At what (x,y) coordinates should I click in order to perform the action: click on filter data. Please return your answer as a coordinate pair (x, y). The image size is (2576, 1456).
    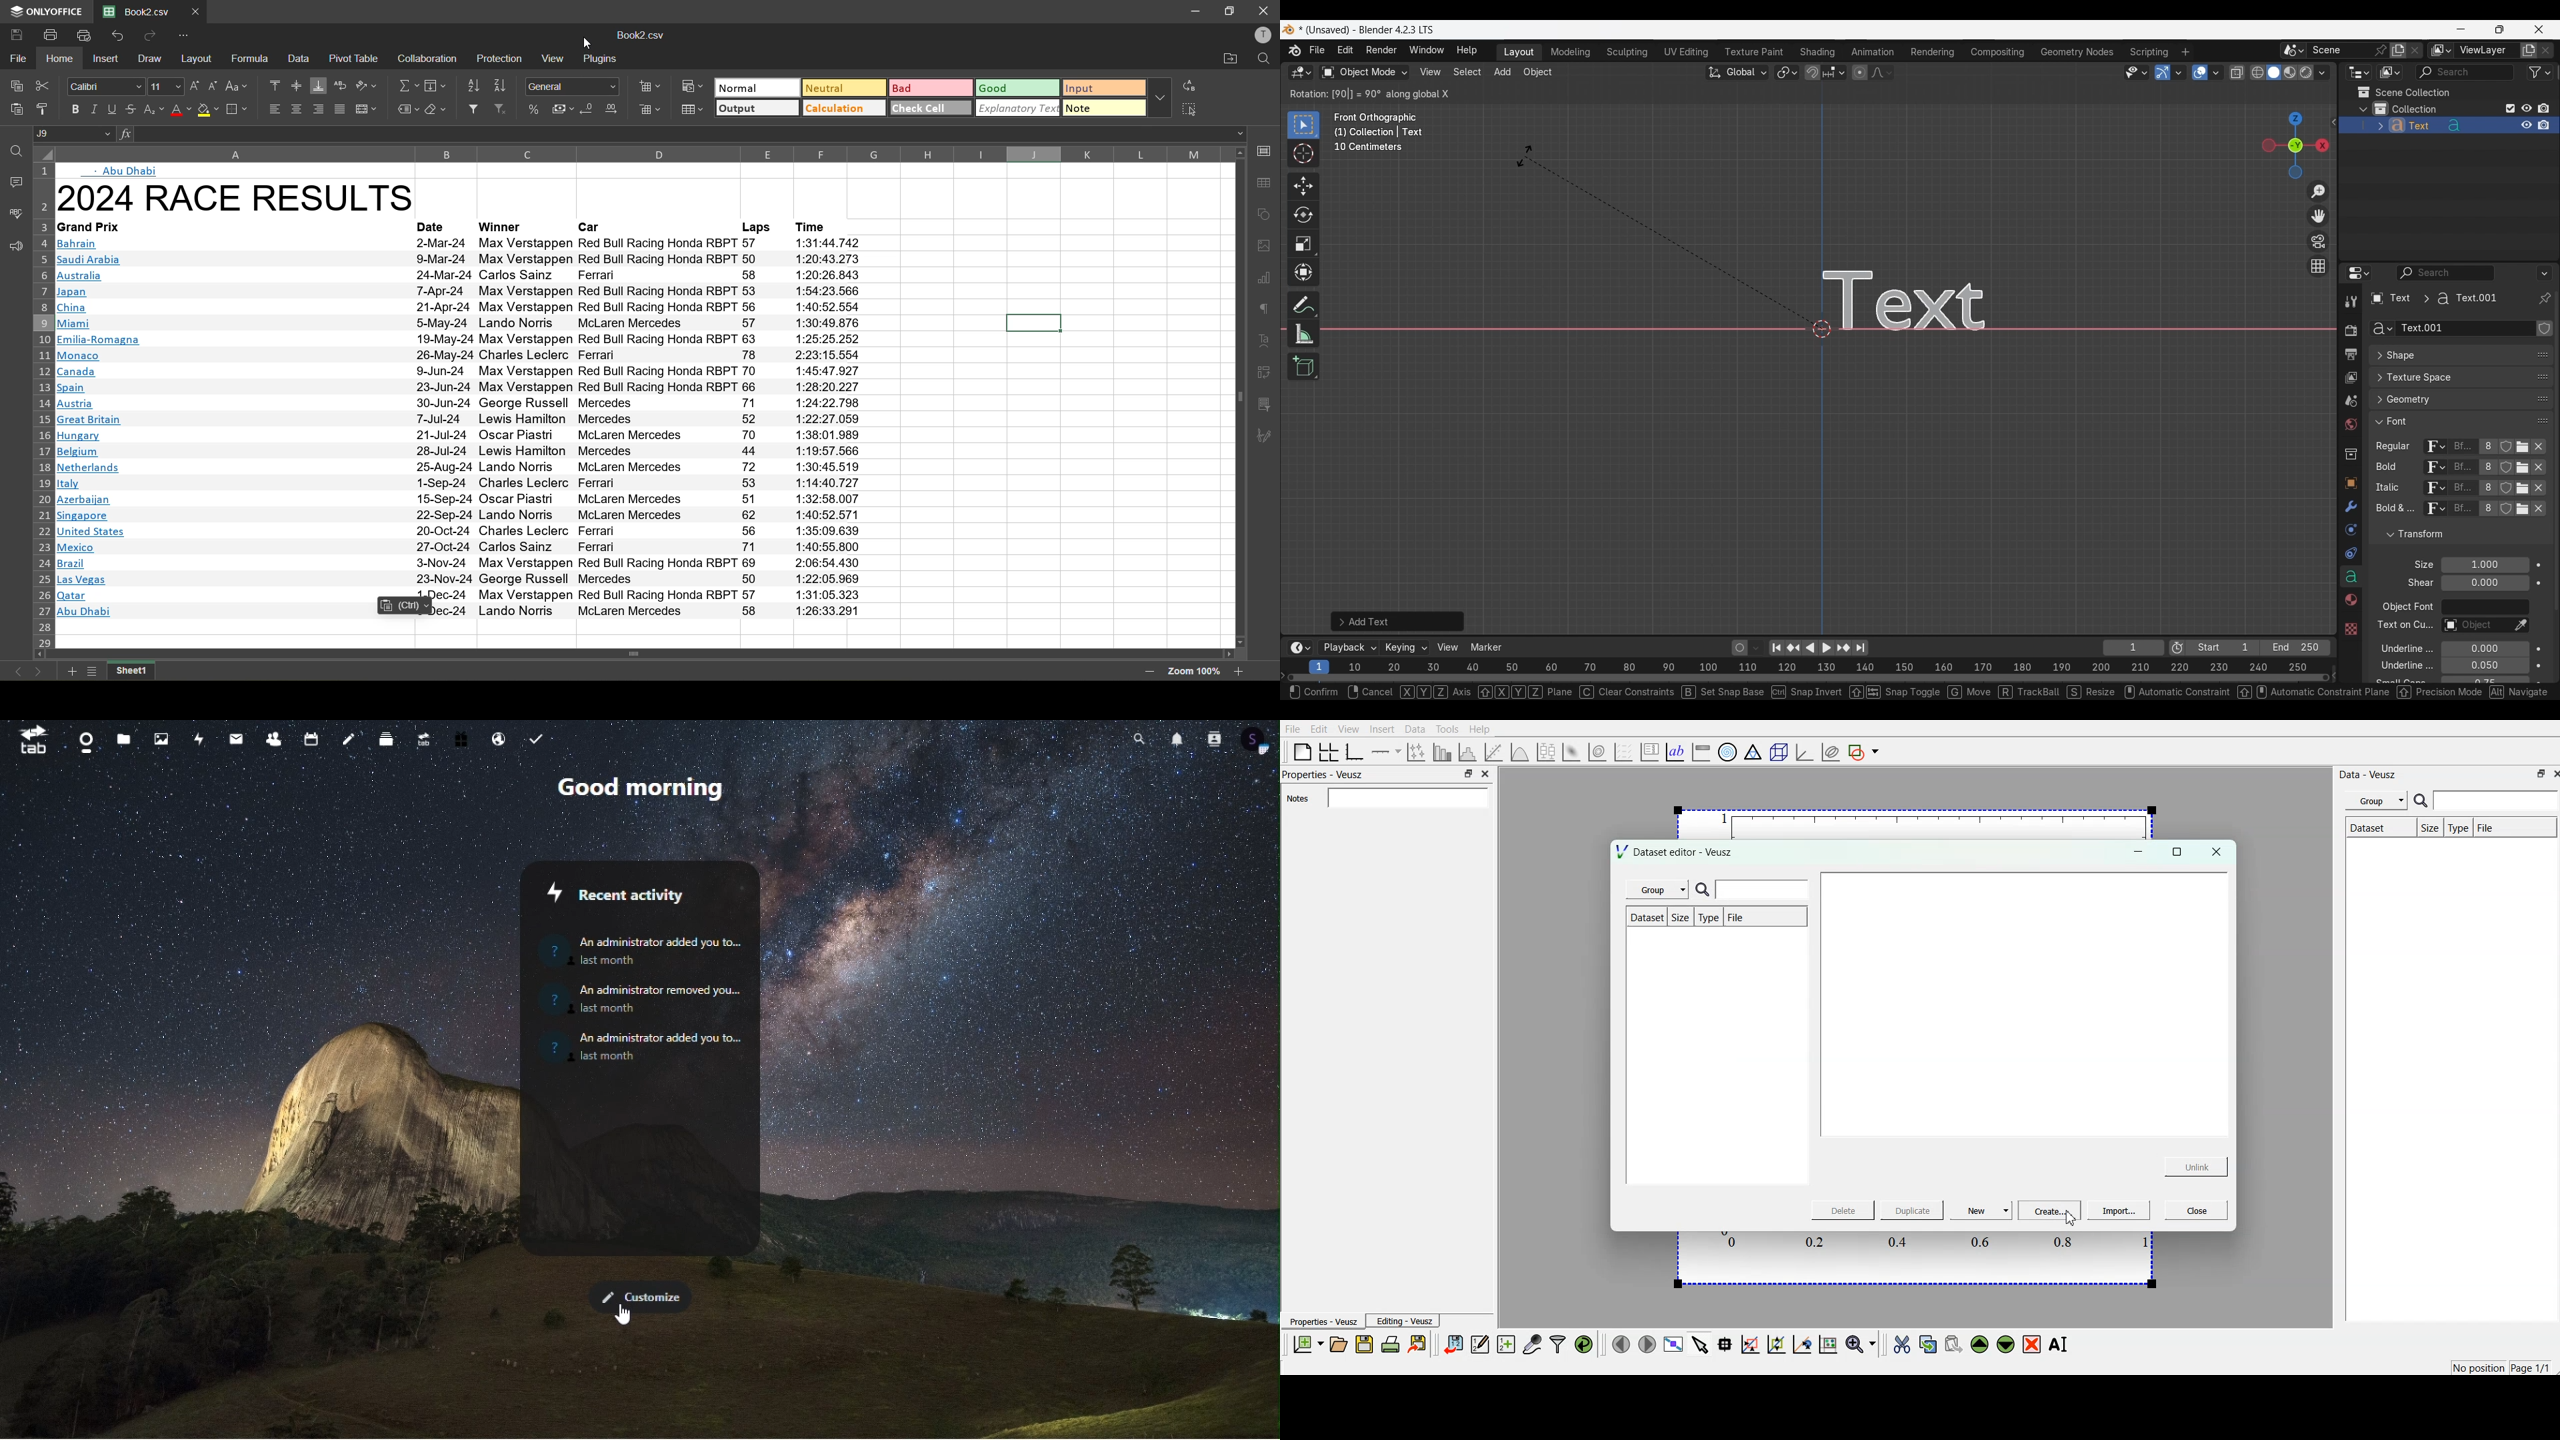
    Looking at the image, I should click on (1558, 1345).